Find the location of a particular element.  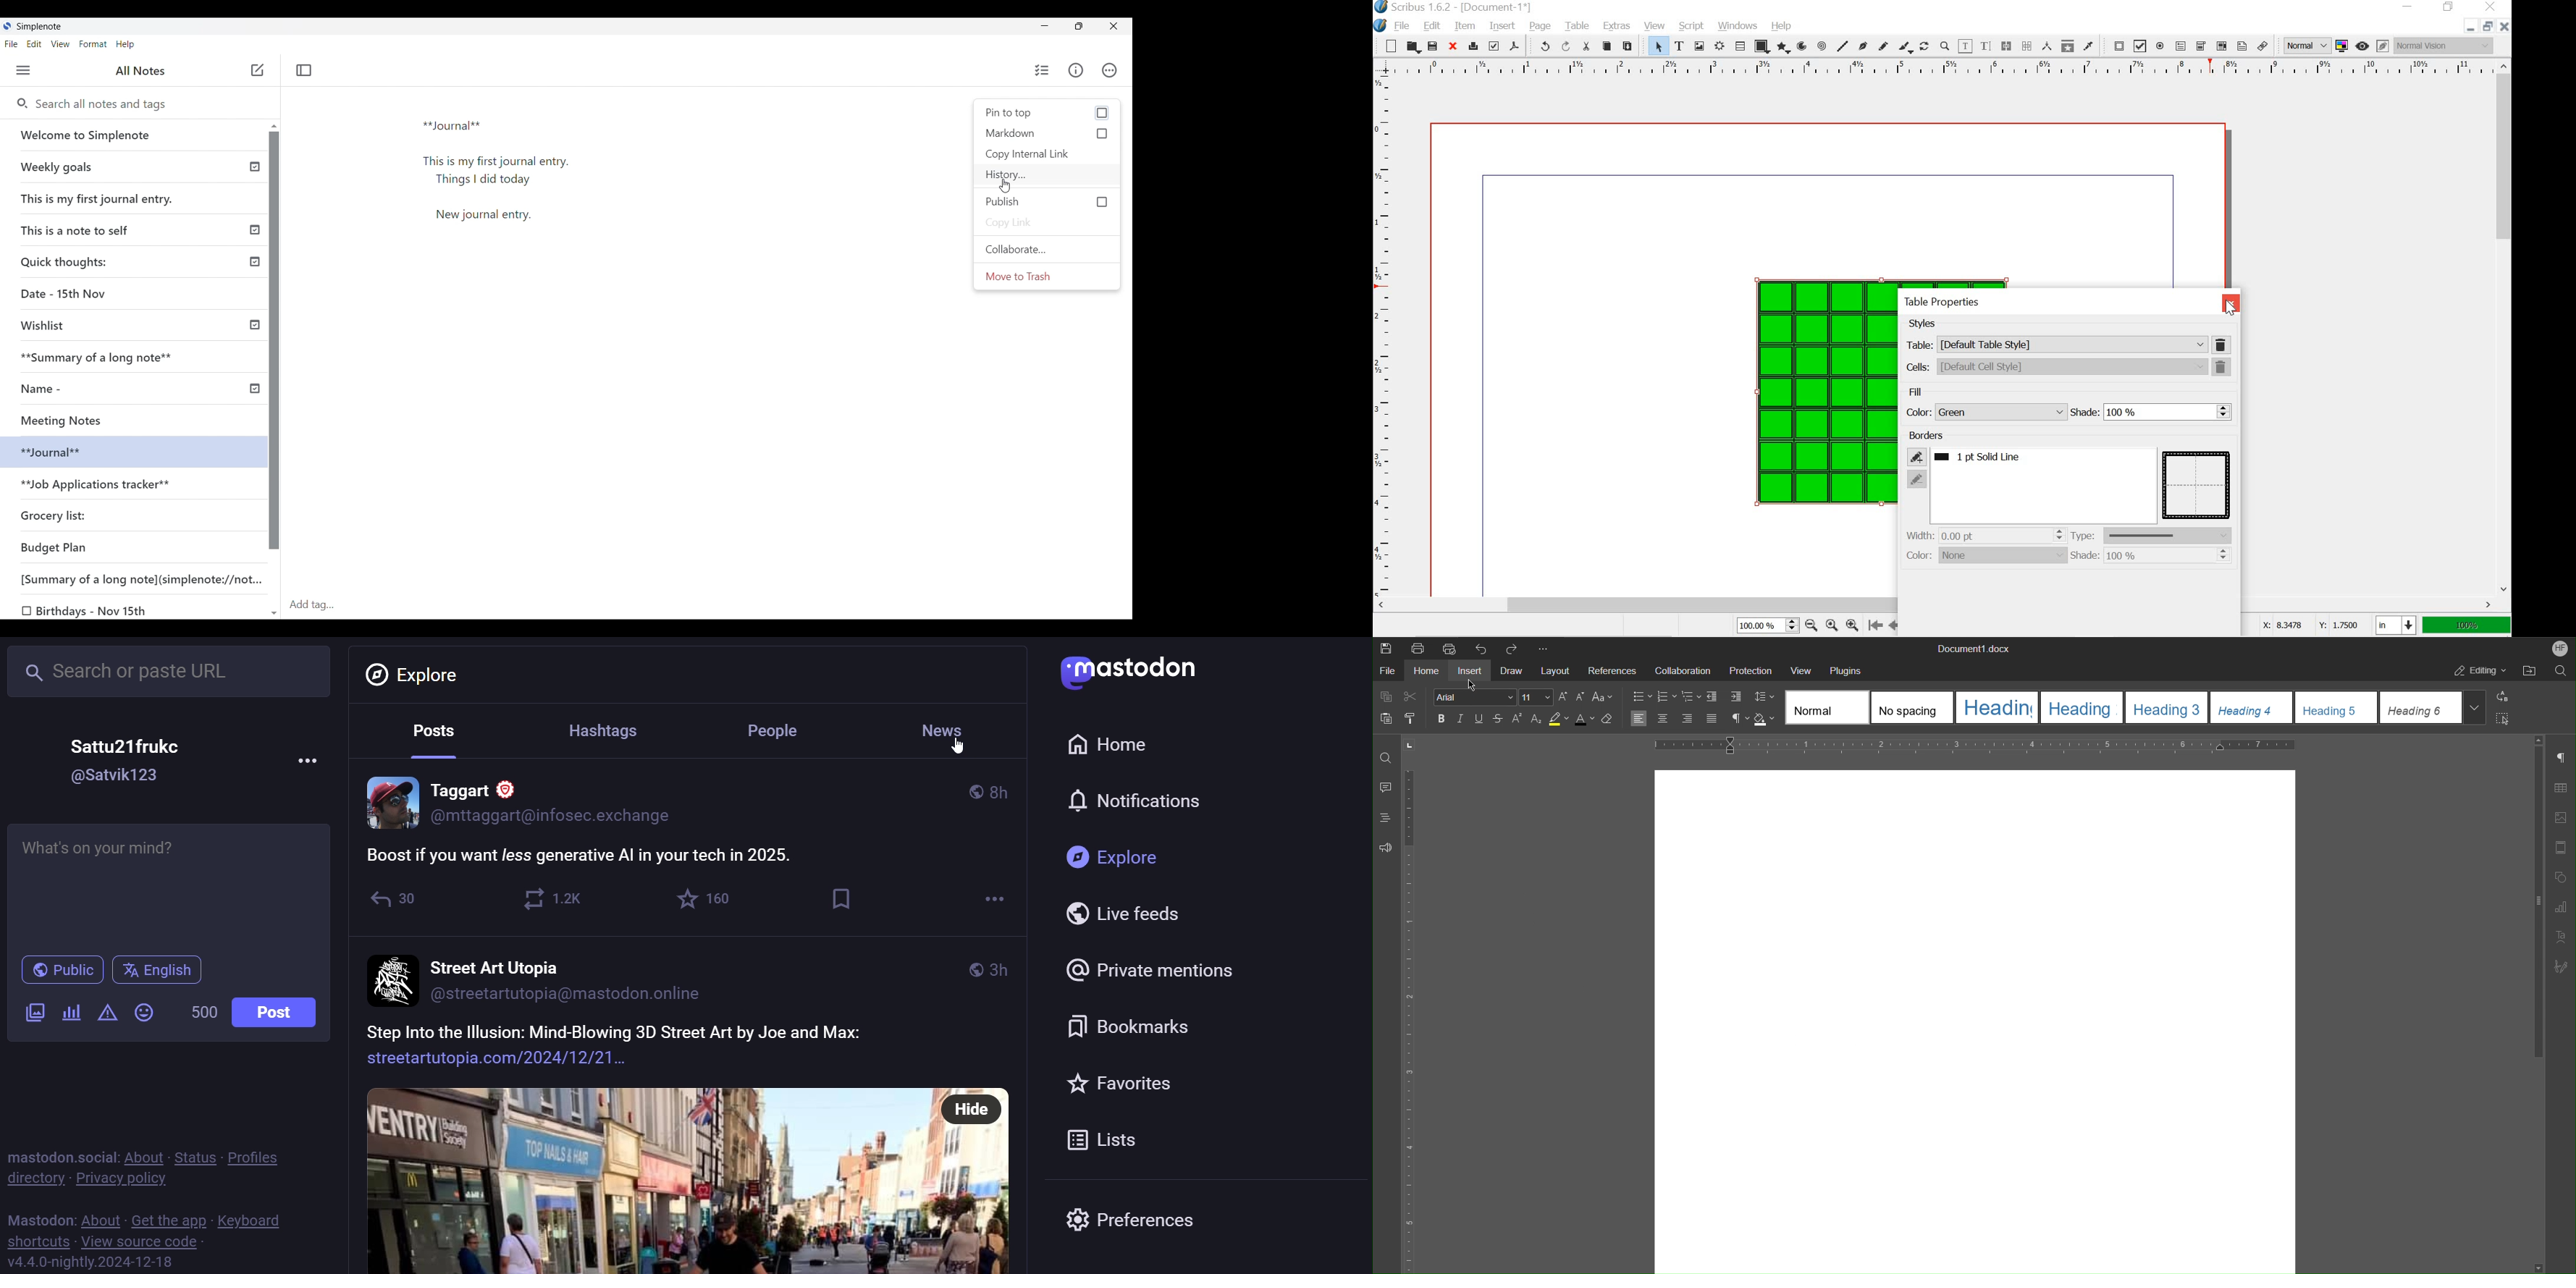

live feed is located at coordinates (1124, 914).